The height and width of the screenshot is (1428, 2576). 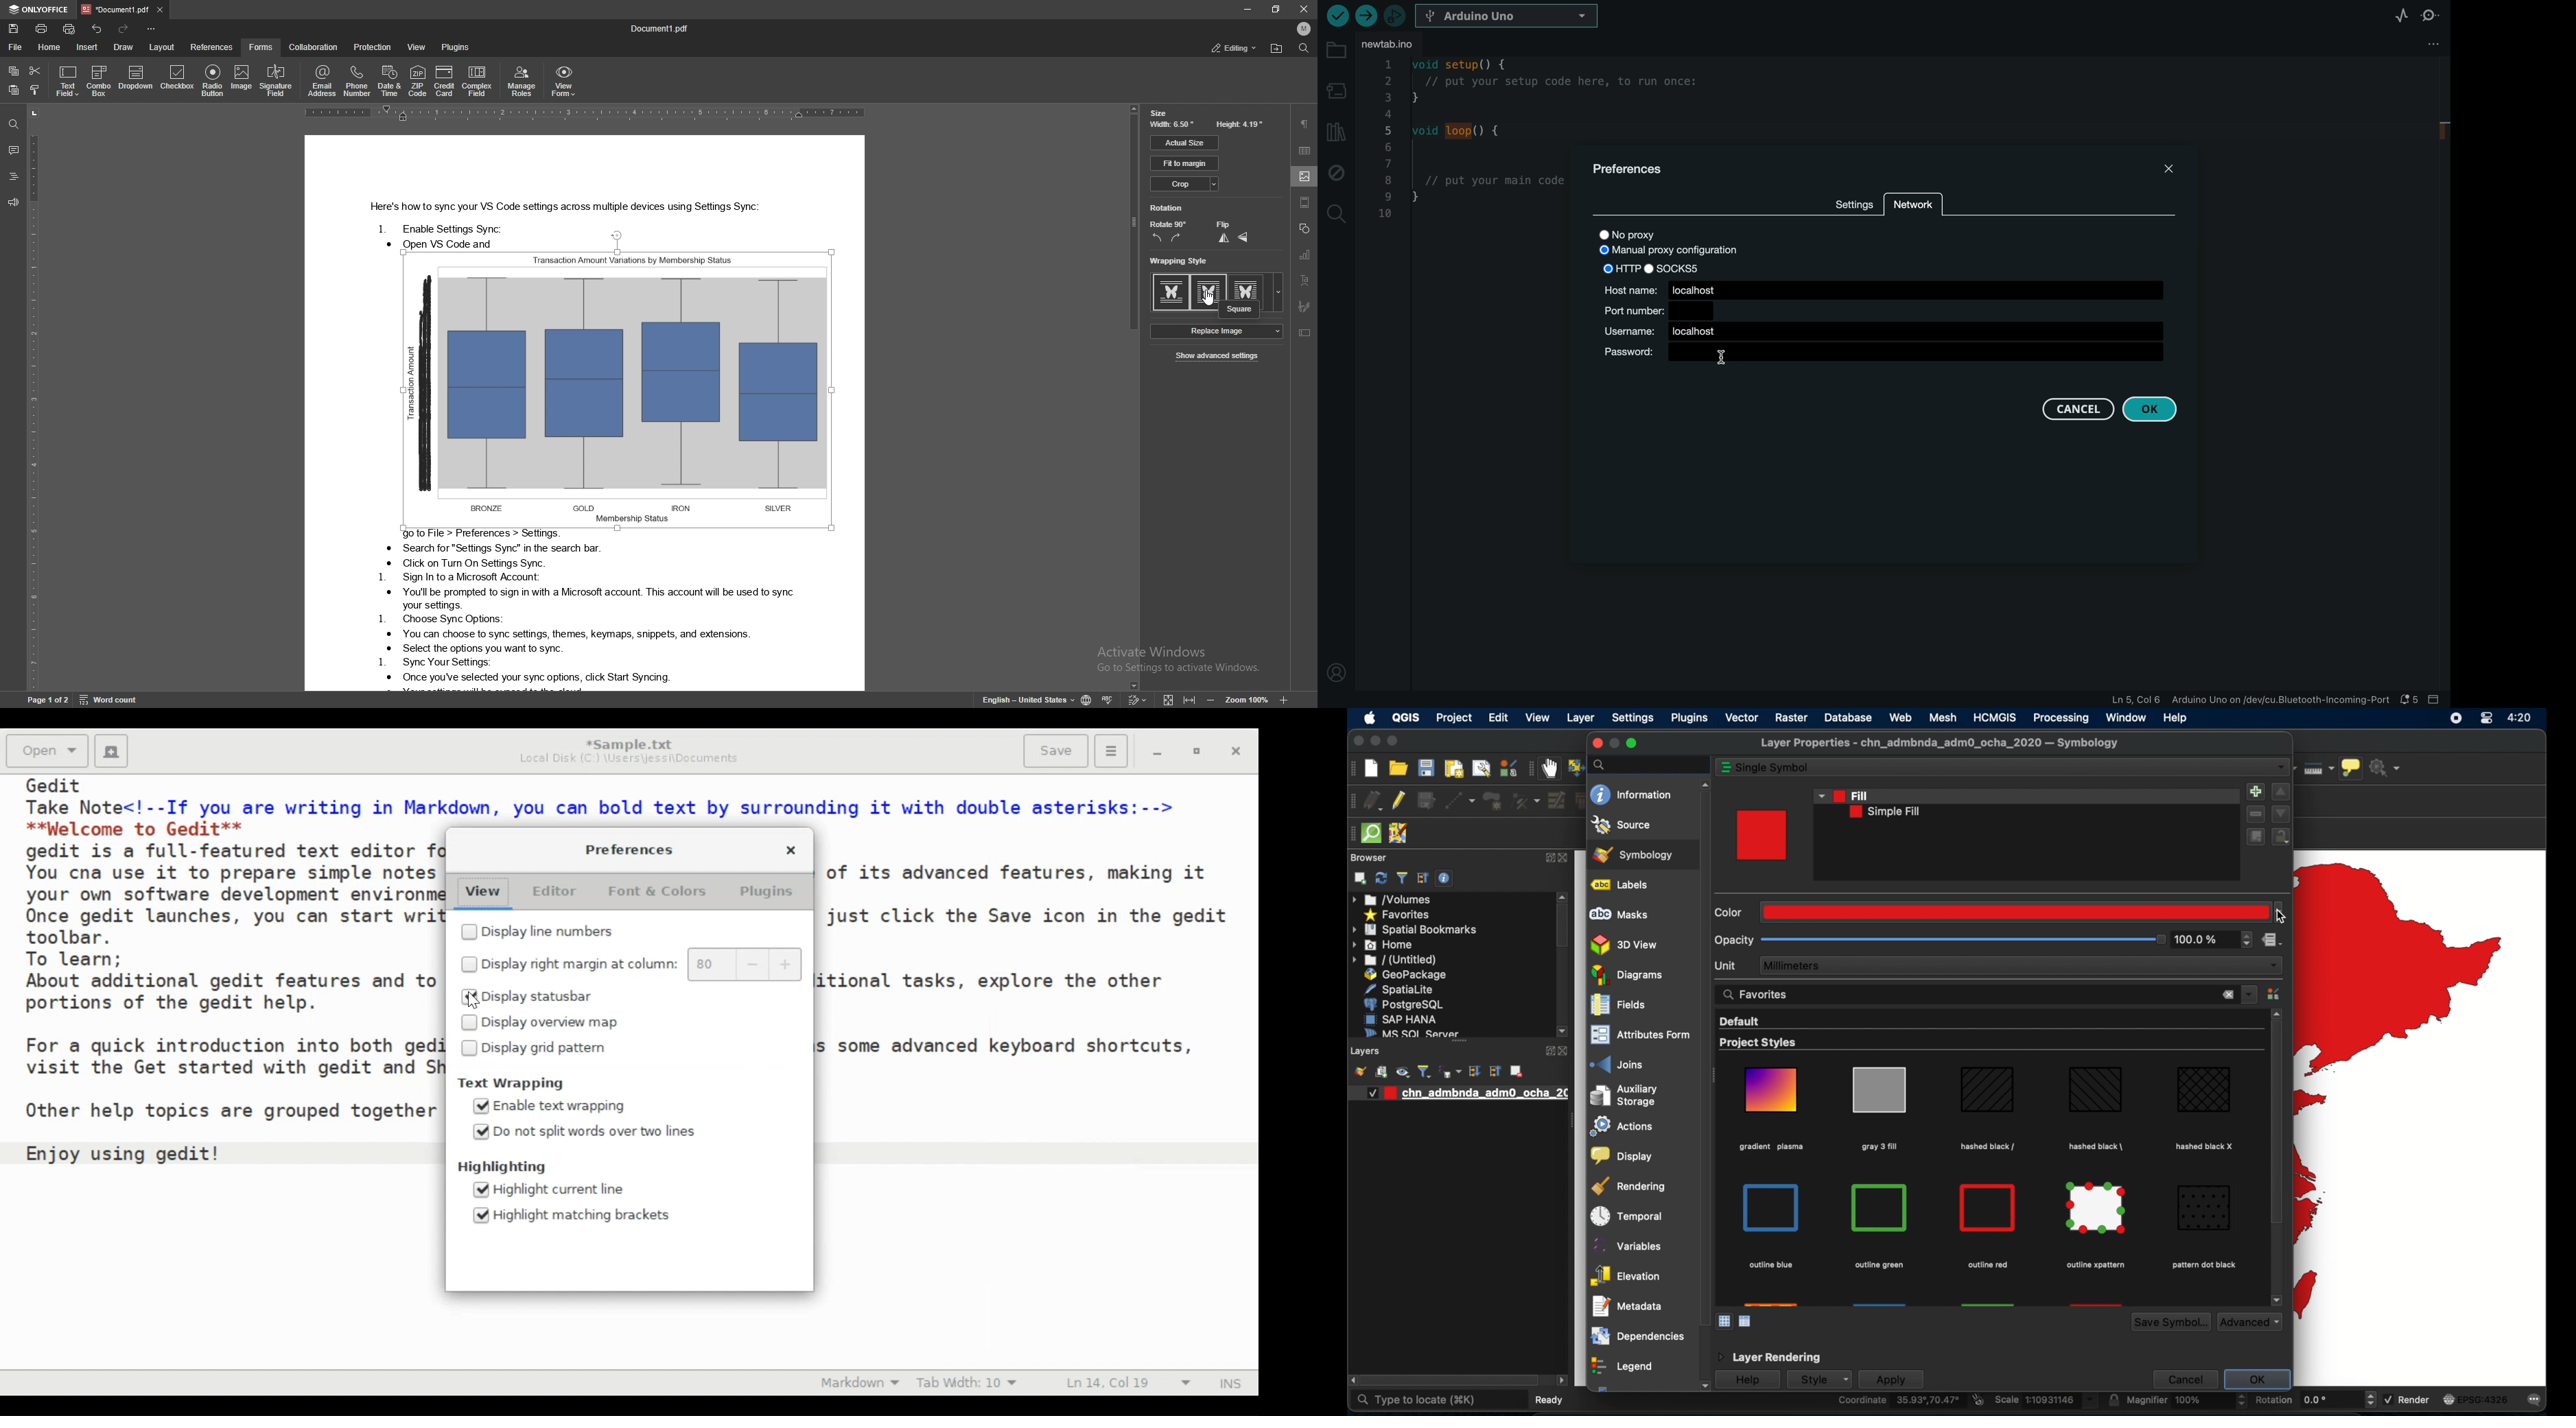 What do you see at coordinates (1735, 940) in the screenshot?
I see `opacity` at bounding box center [1735, 940].